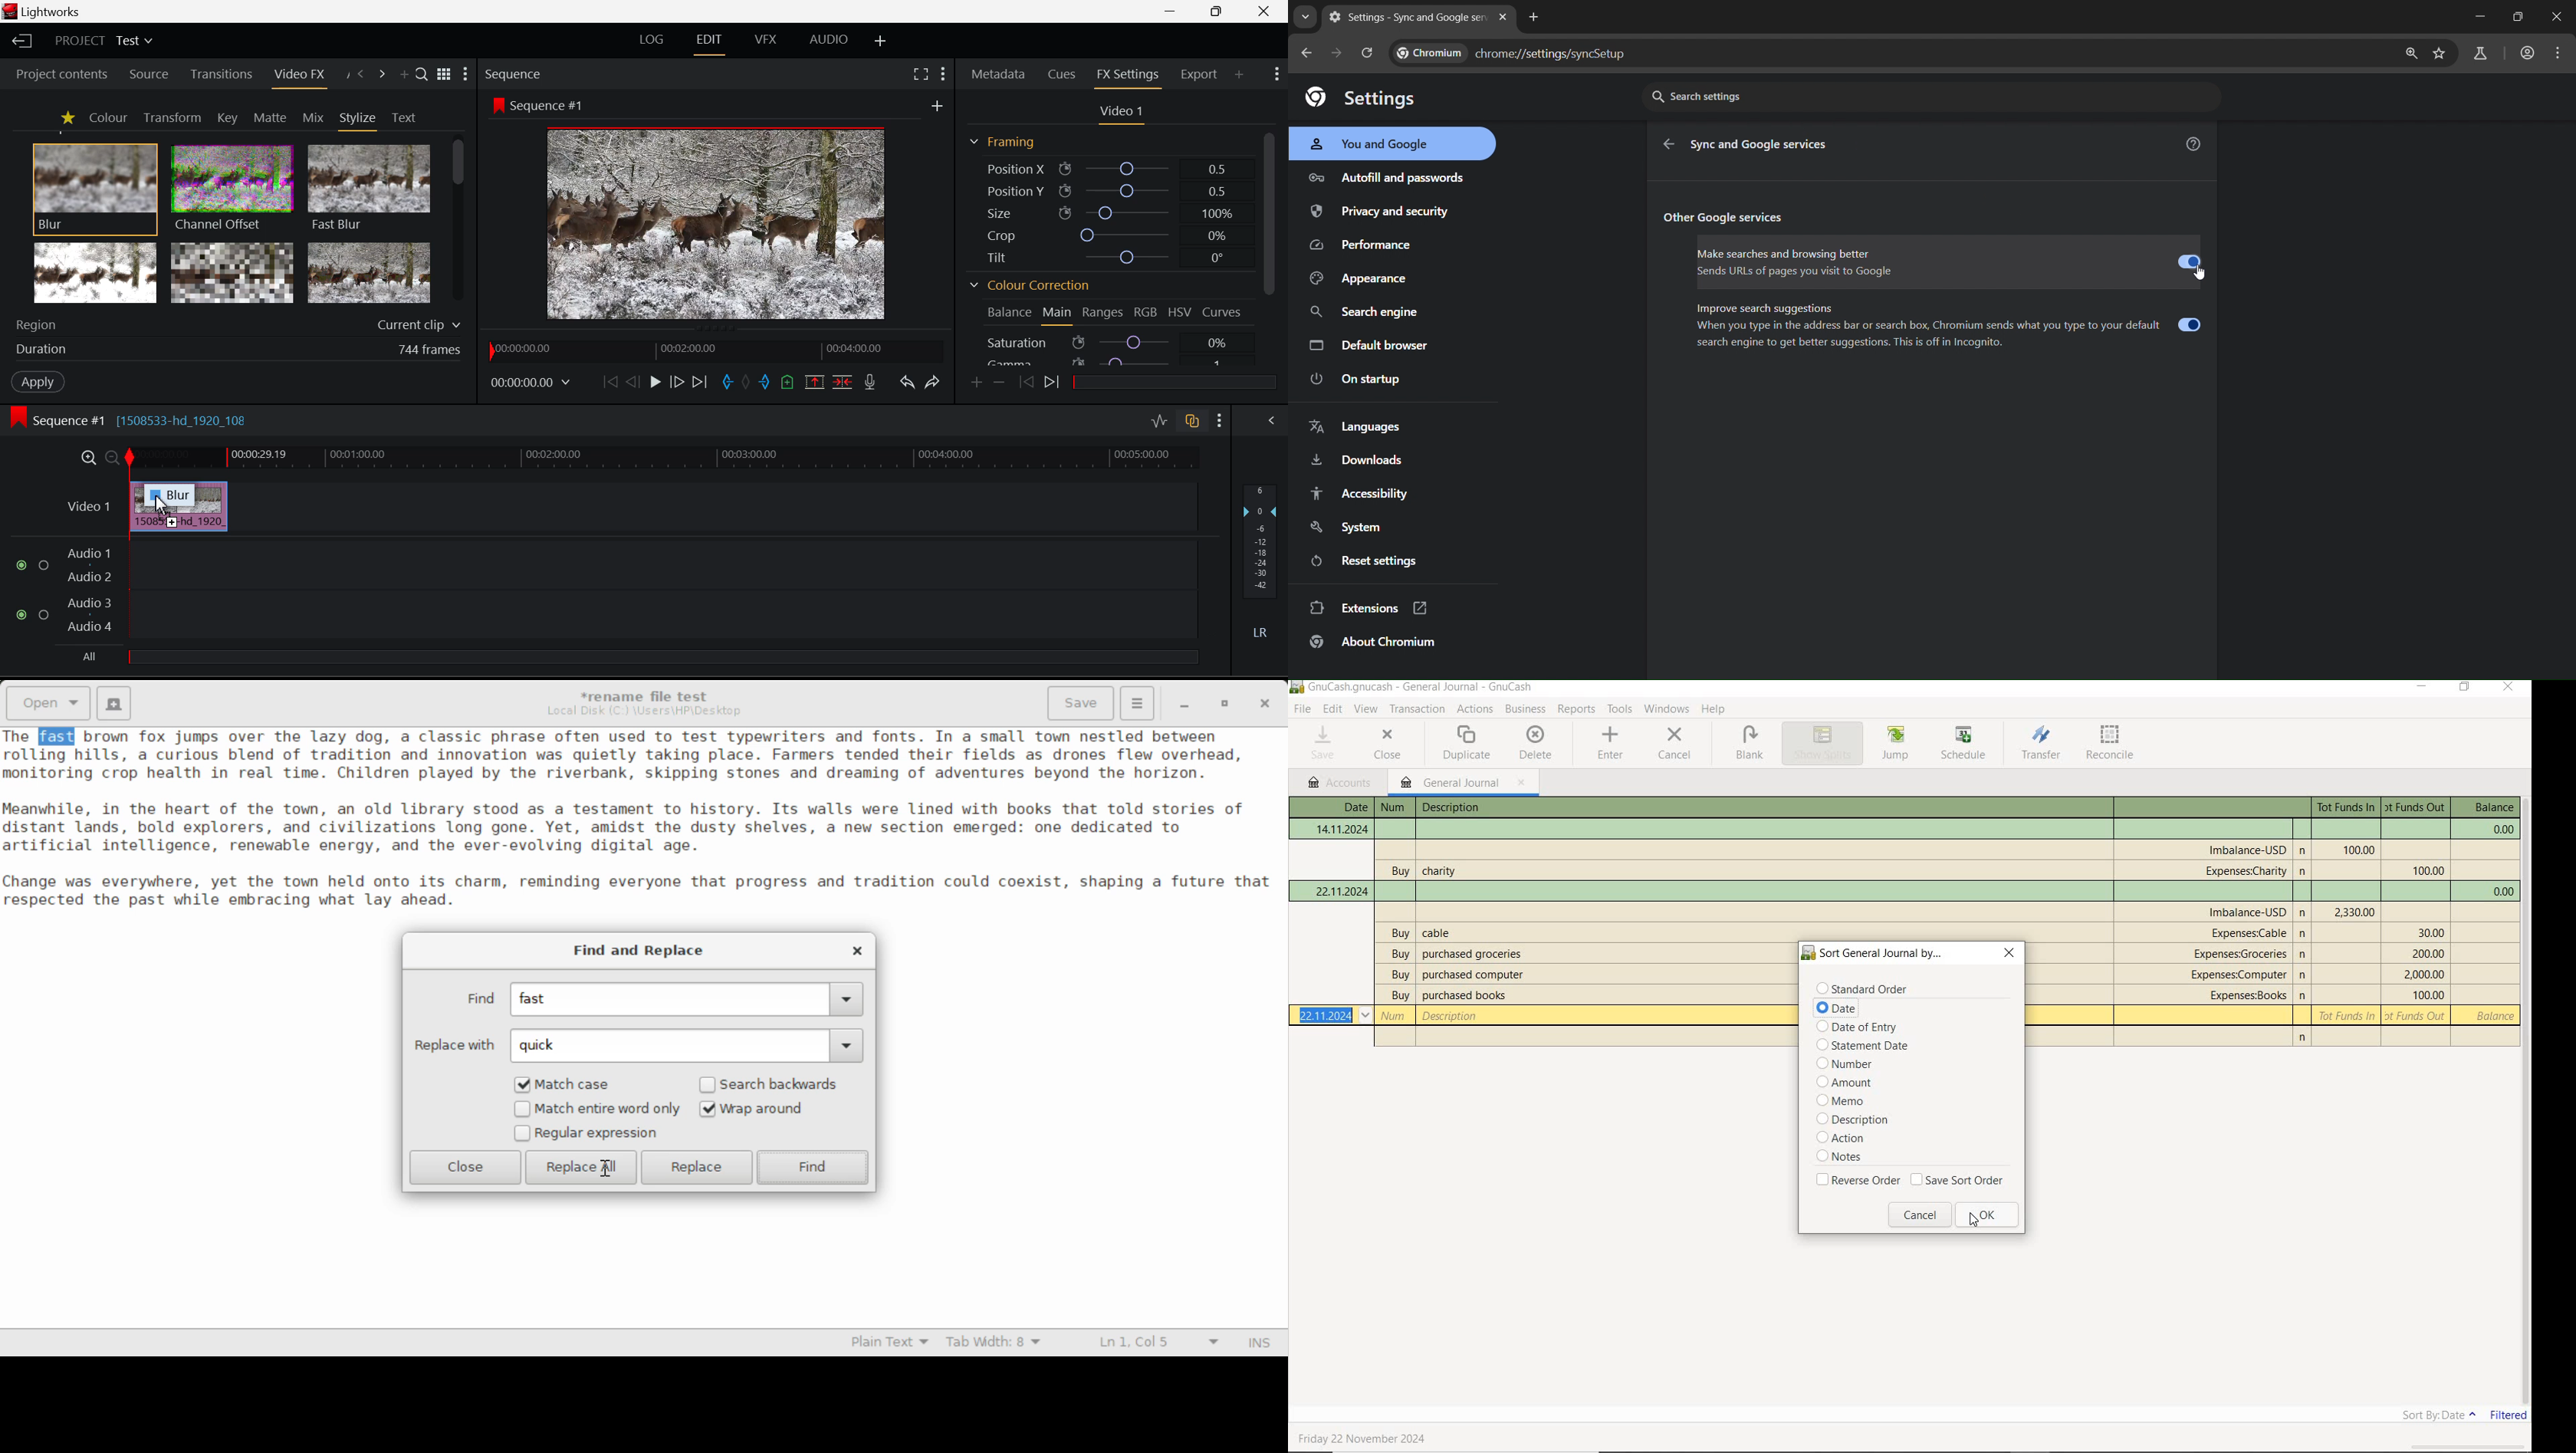 This screenshot has height=1456, width=2576. What do you see at coordinates (1401, 955) in the screenshot?
I see `buy` at bounding box center [1401, 955].